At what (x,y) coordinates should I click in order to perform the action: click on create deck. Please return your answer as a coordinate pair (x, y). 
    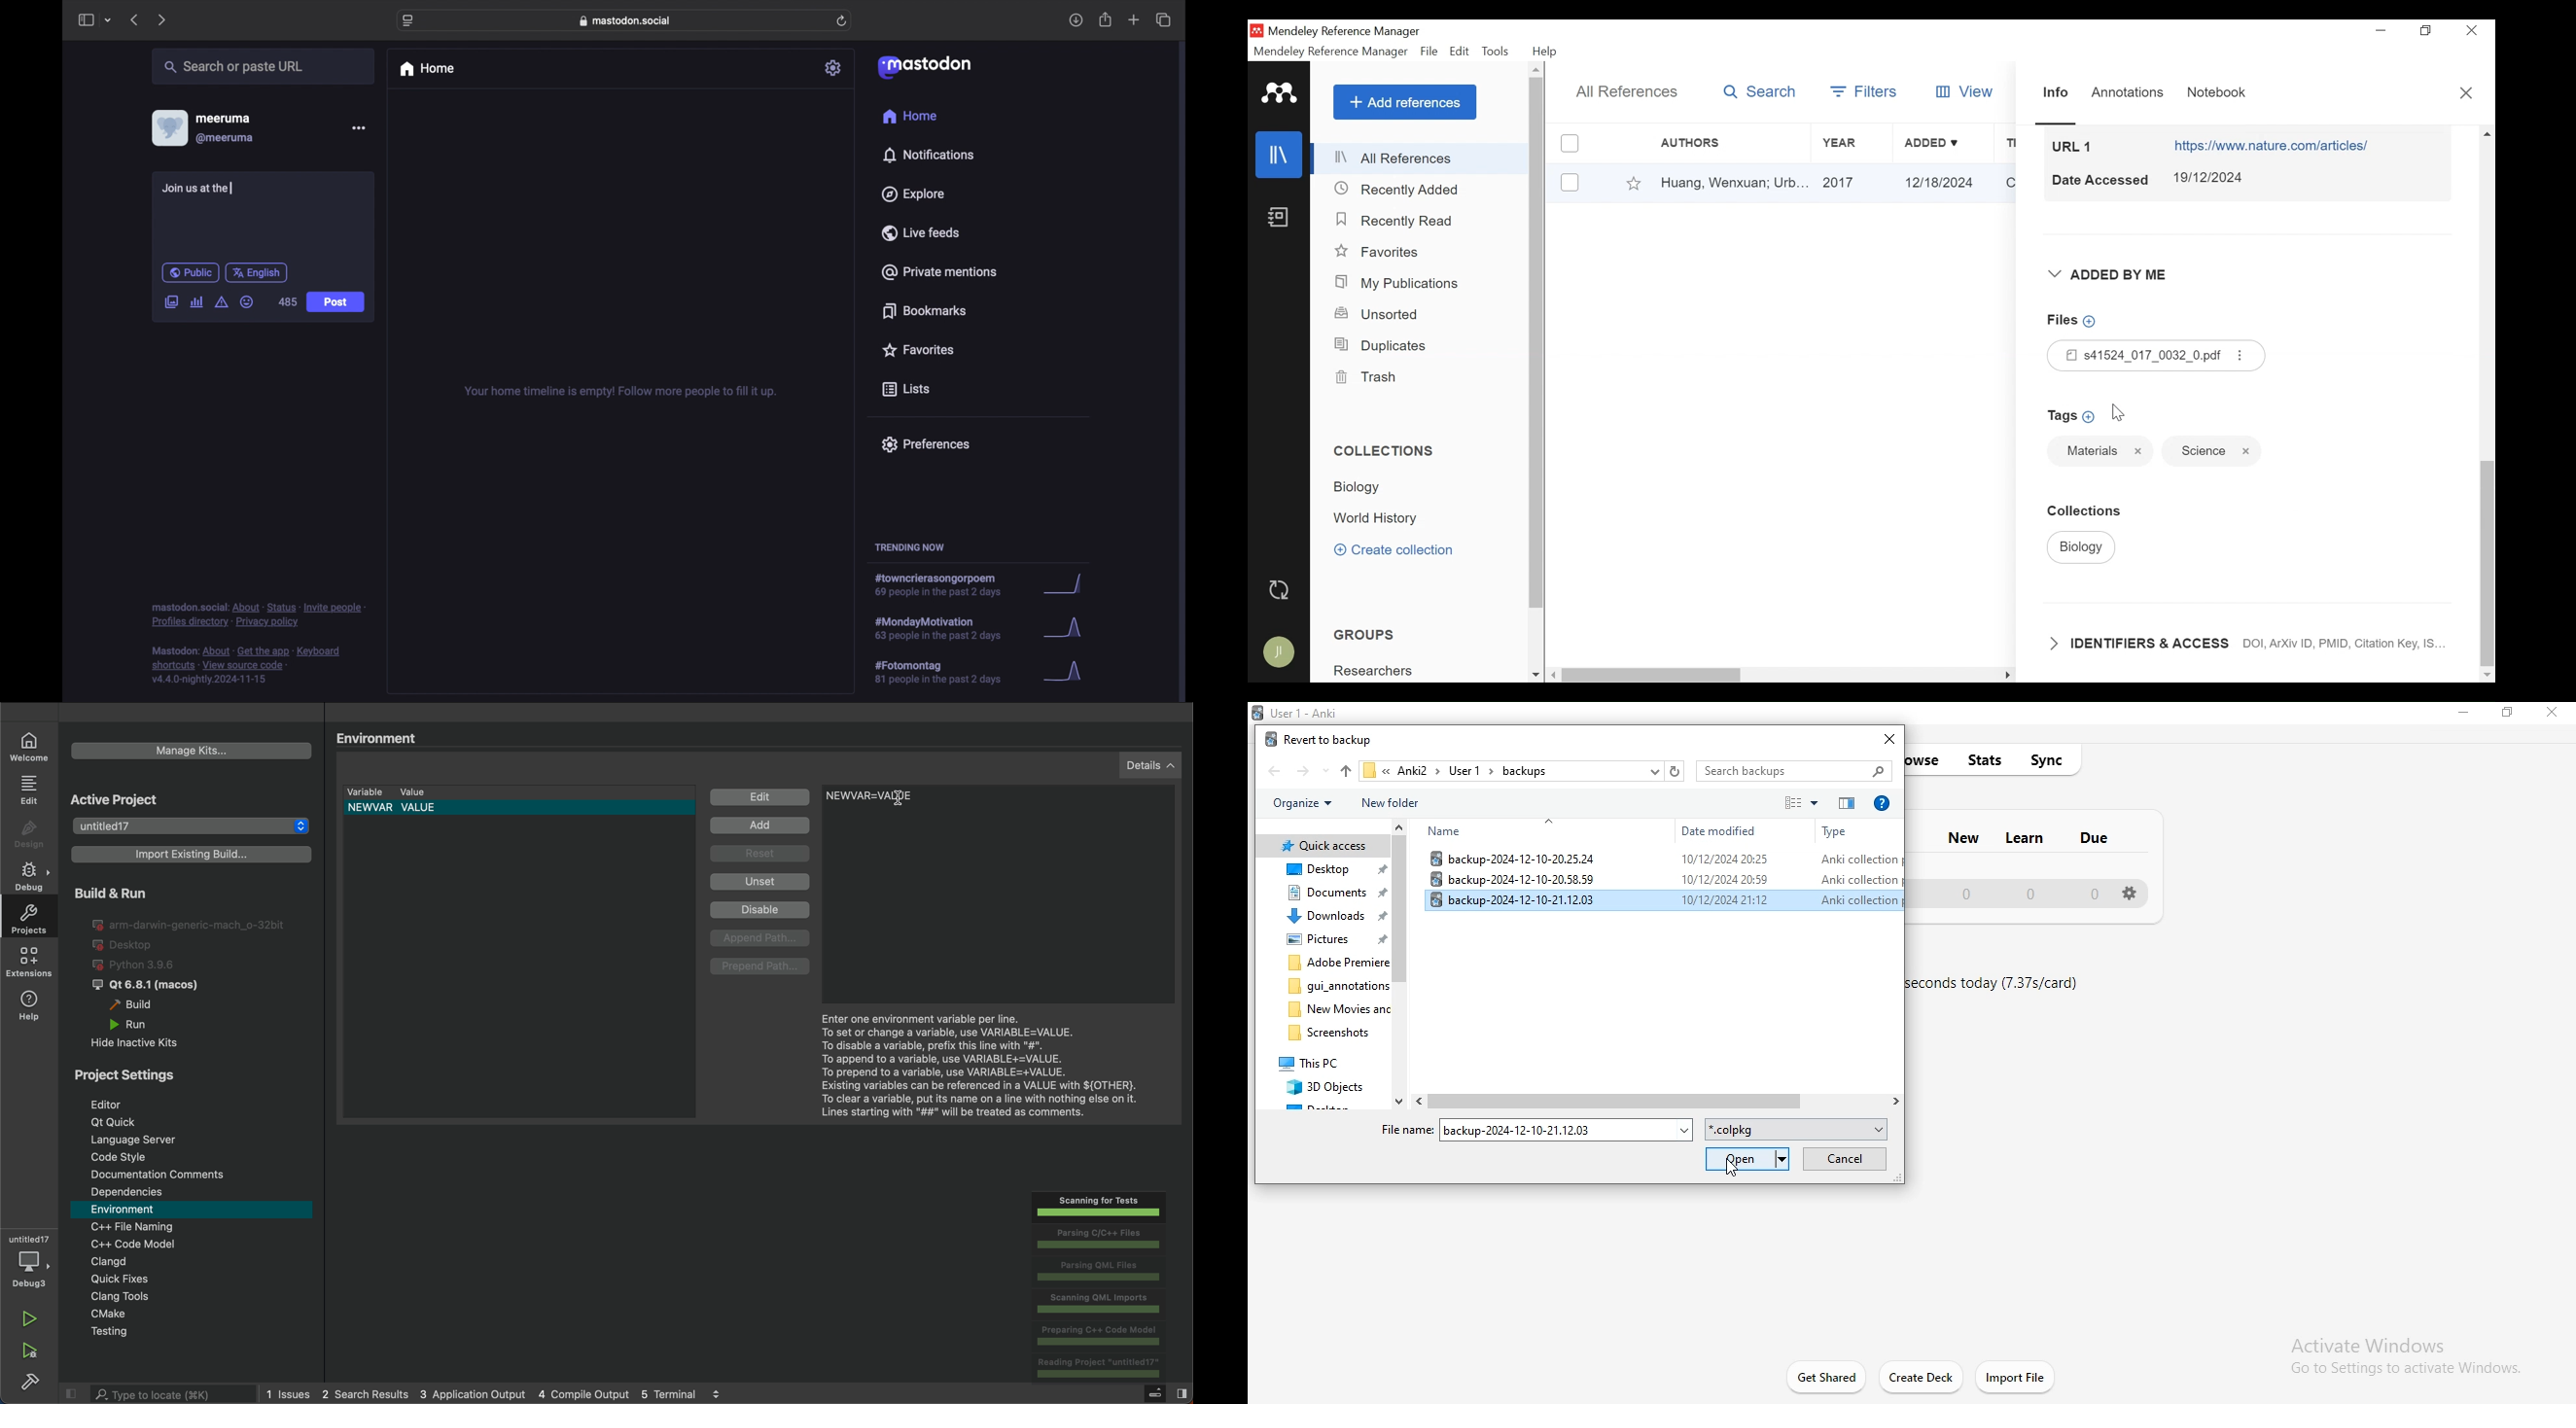
    Looking at the image, I should click on (1923, 1377).